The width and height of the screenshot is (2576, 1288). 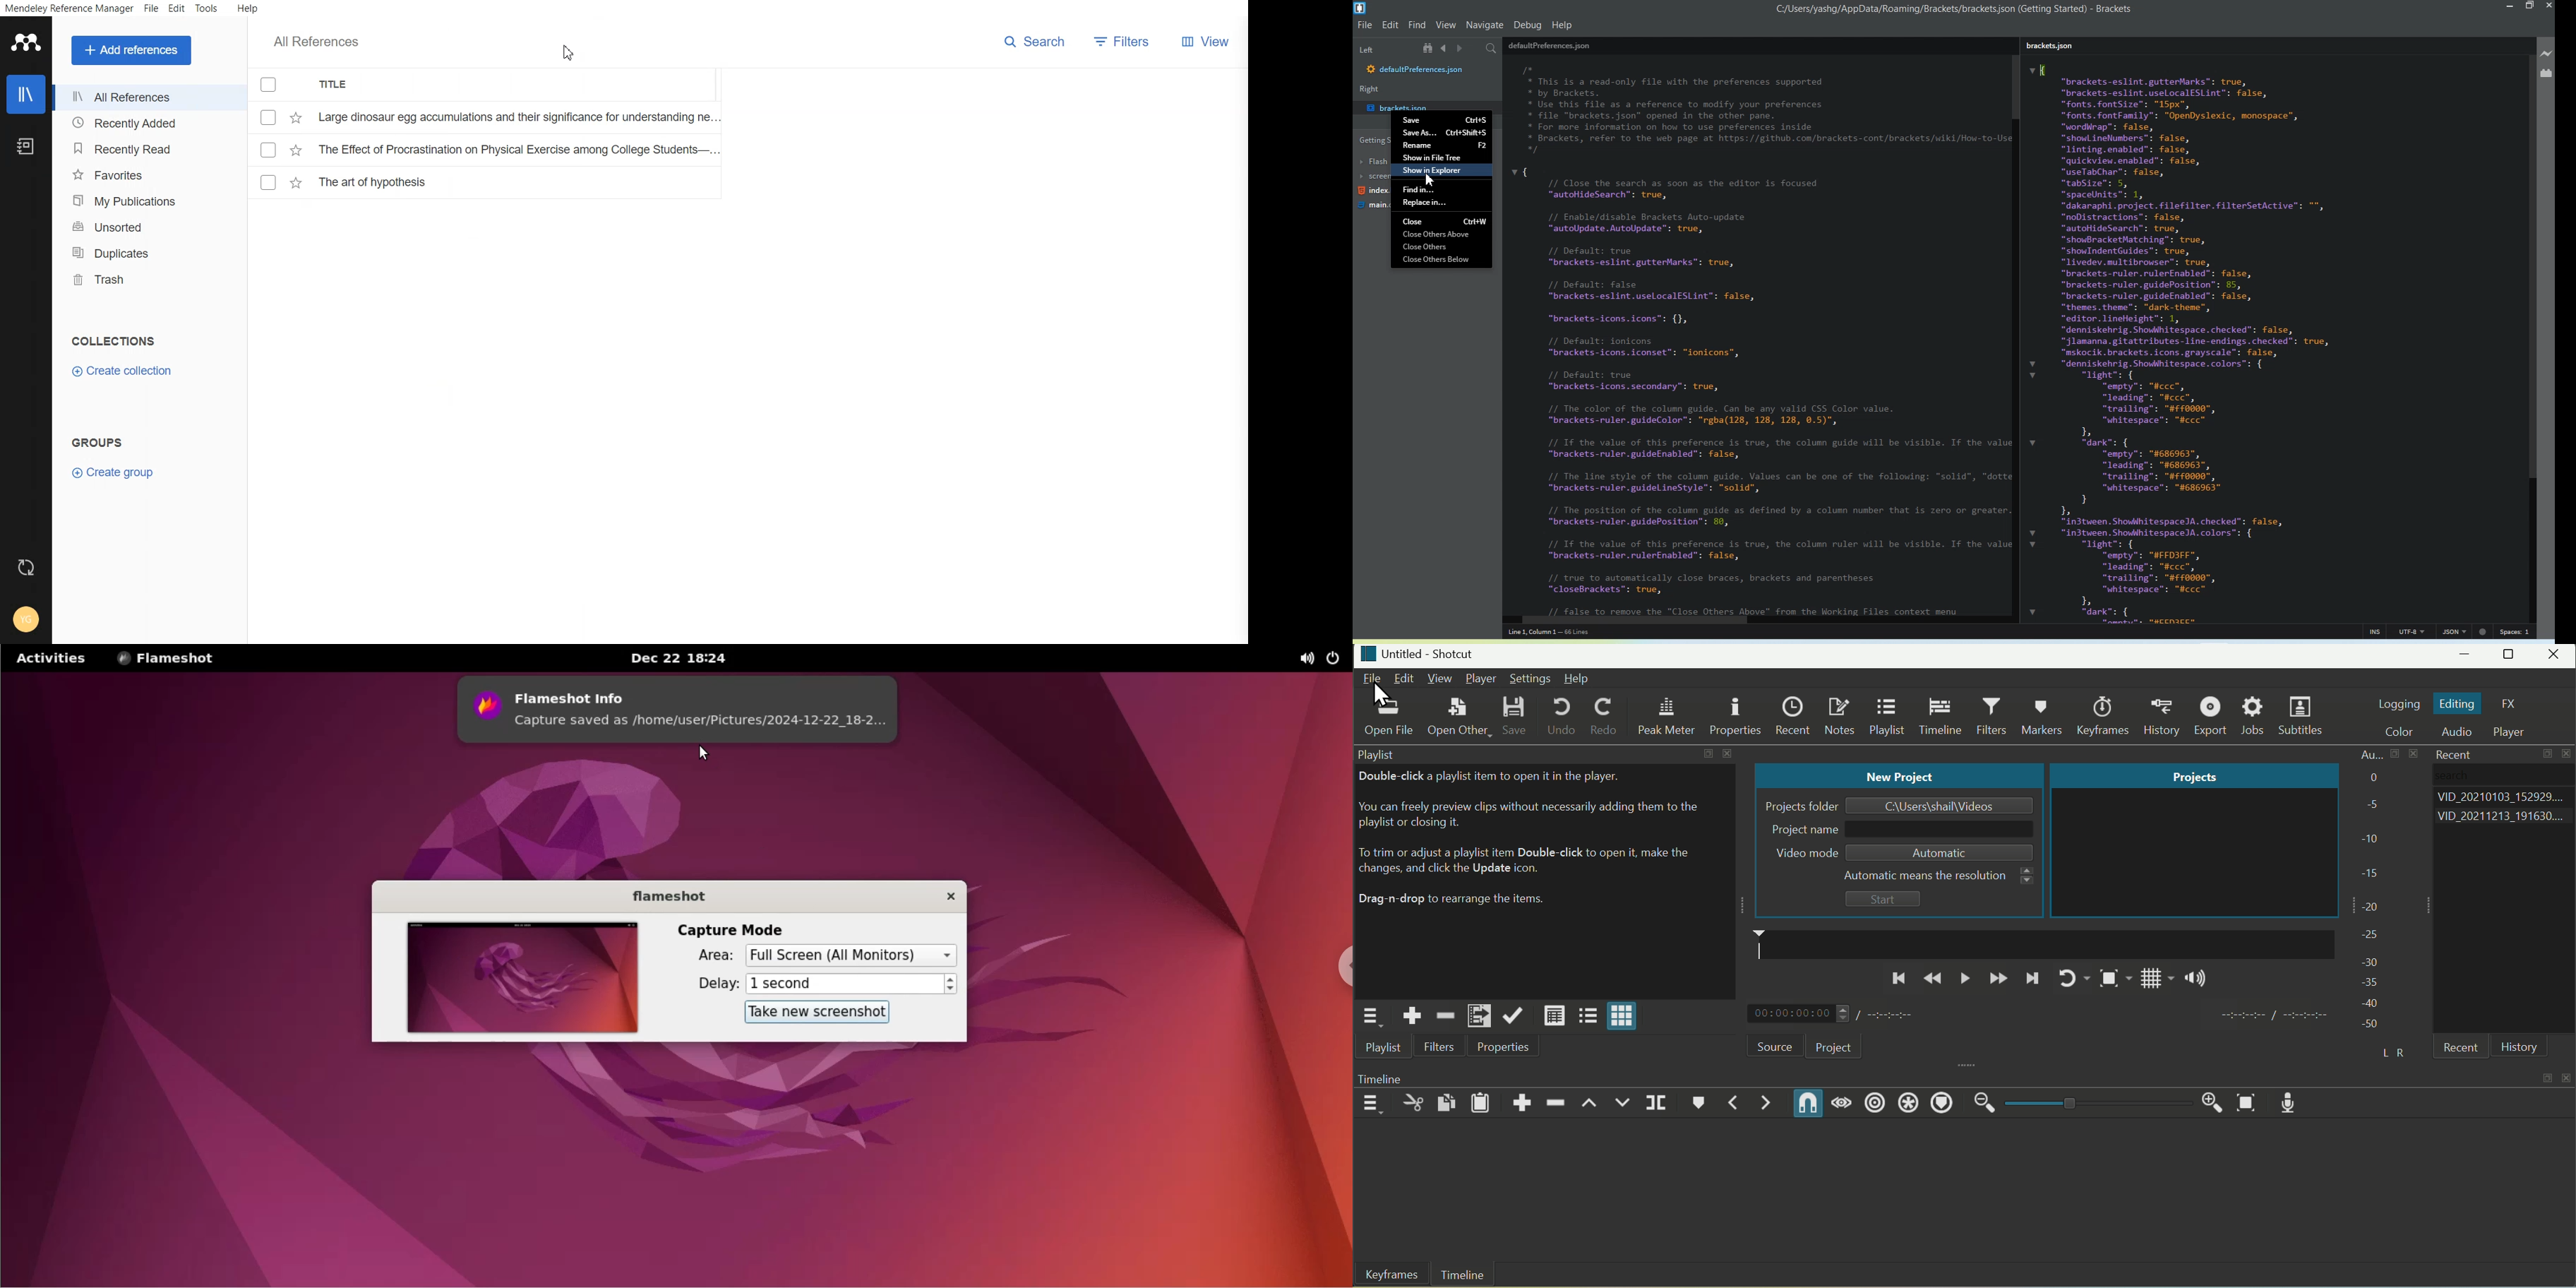 What do you see at coordinates (1590, 1105) in the screenshot?
I see `Lift` at bounding box center [1590, 1105].